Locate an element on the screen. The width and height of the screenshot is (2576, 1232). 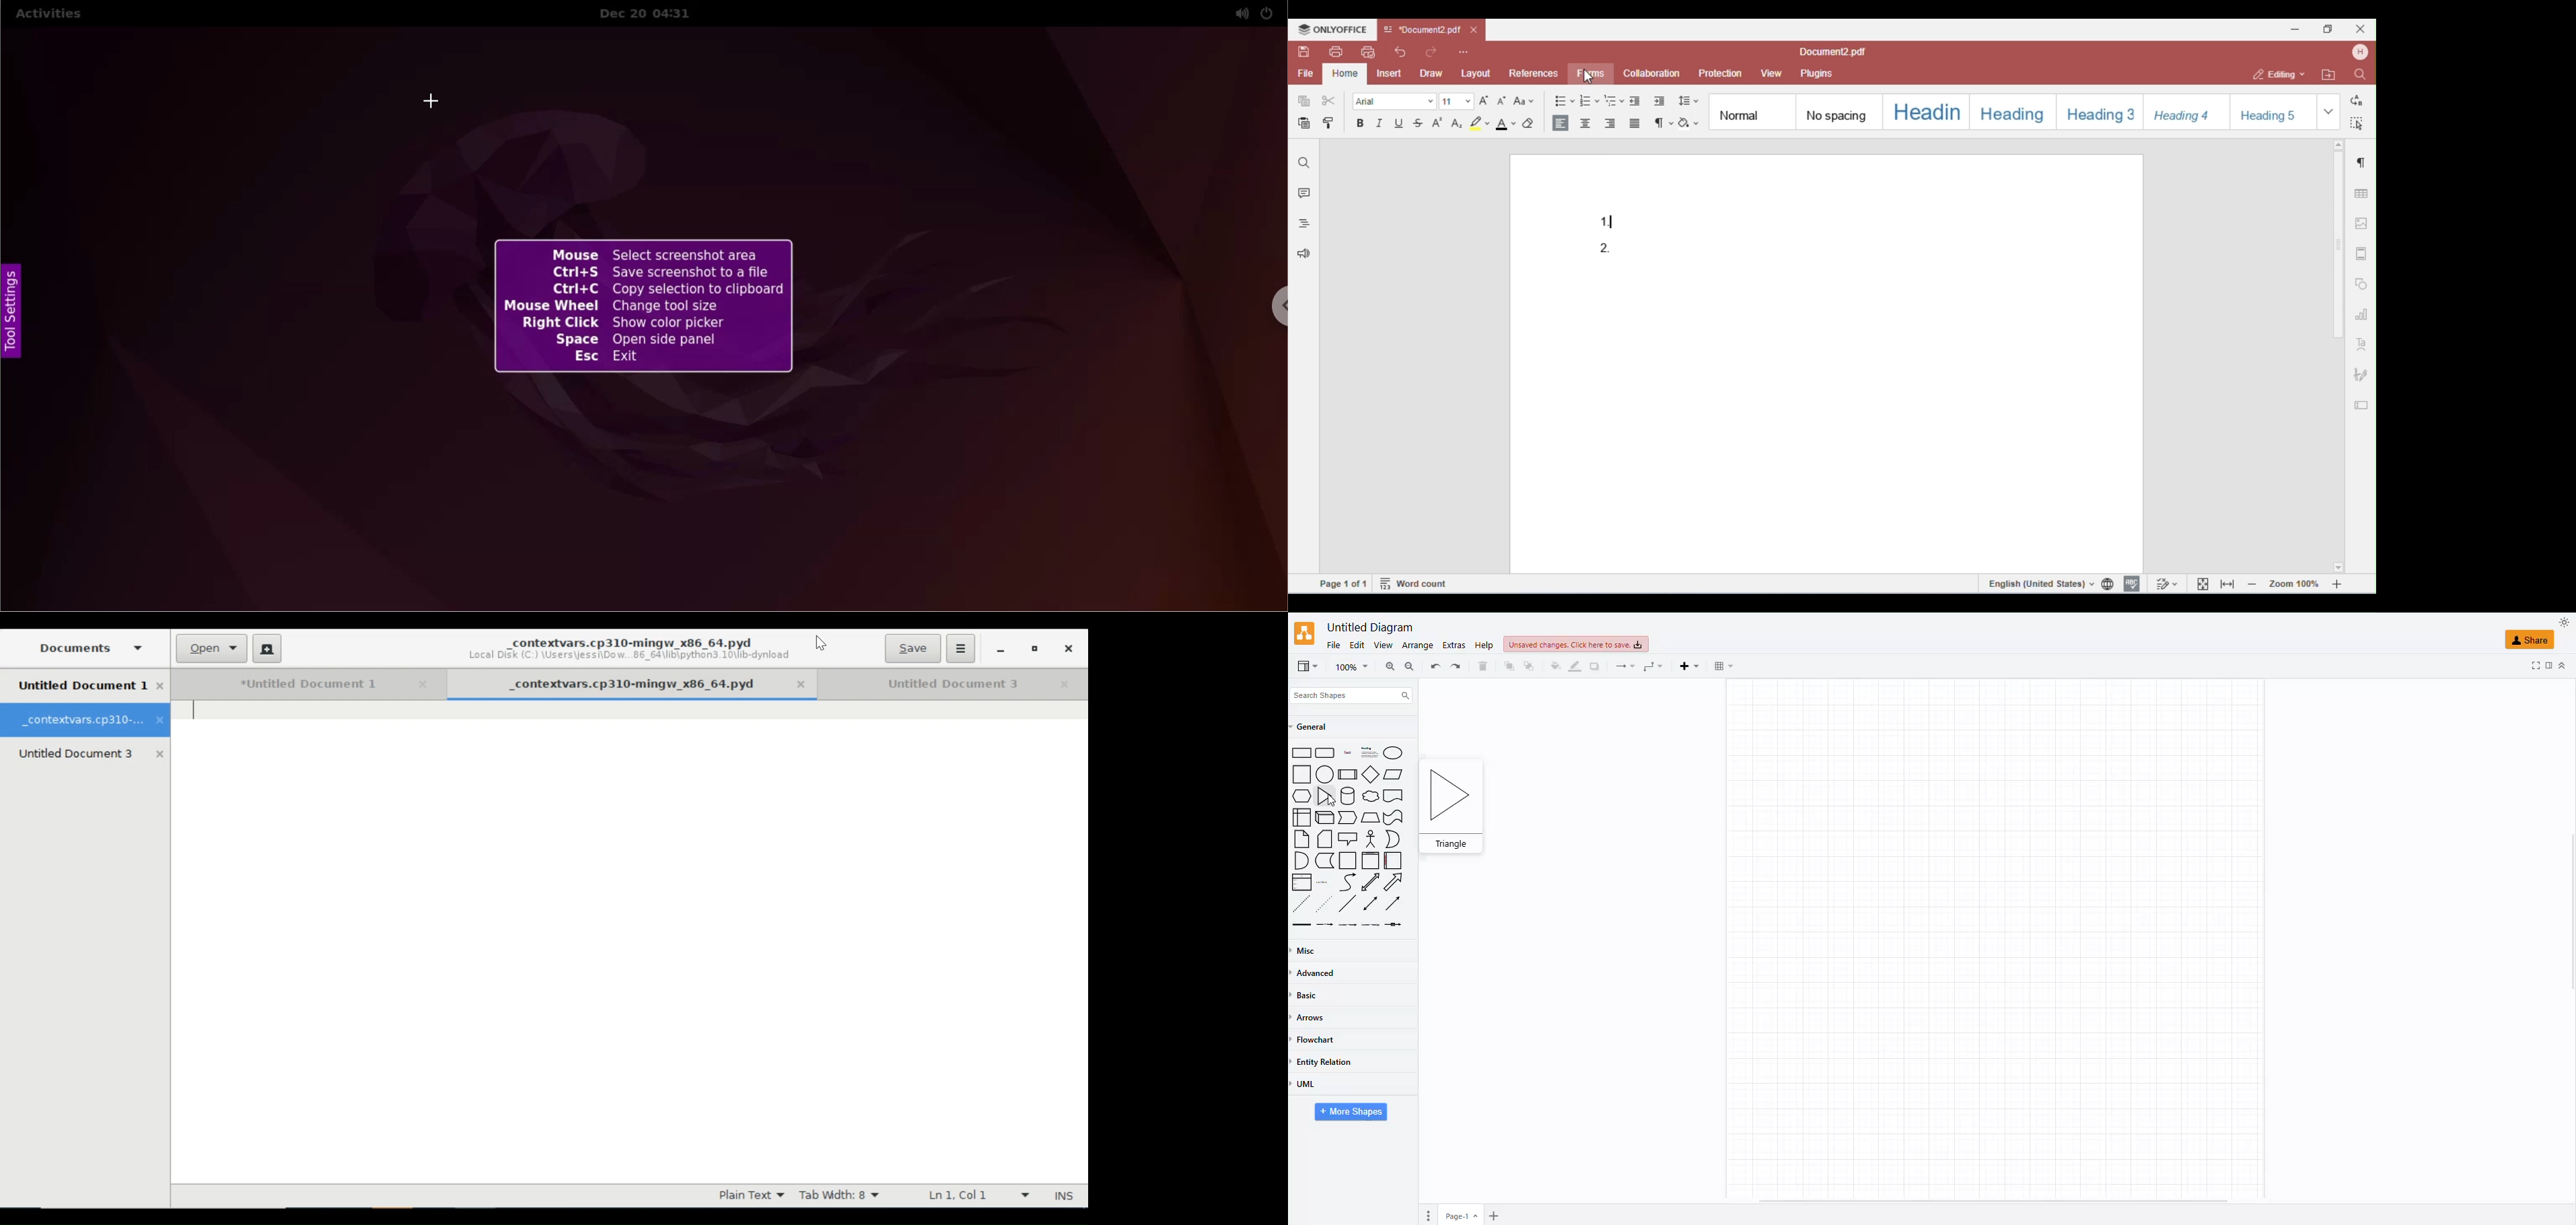
redo is located at coordinates (1434, 666).